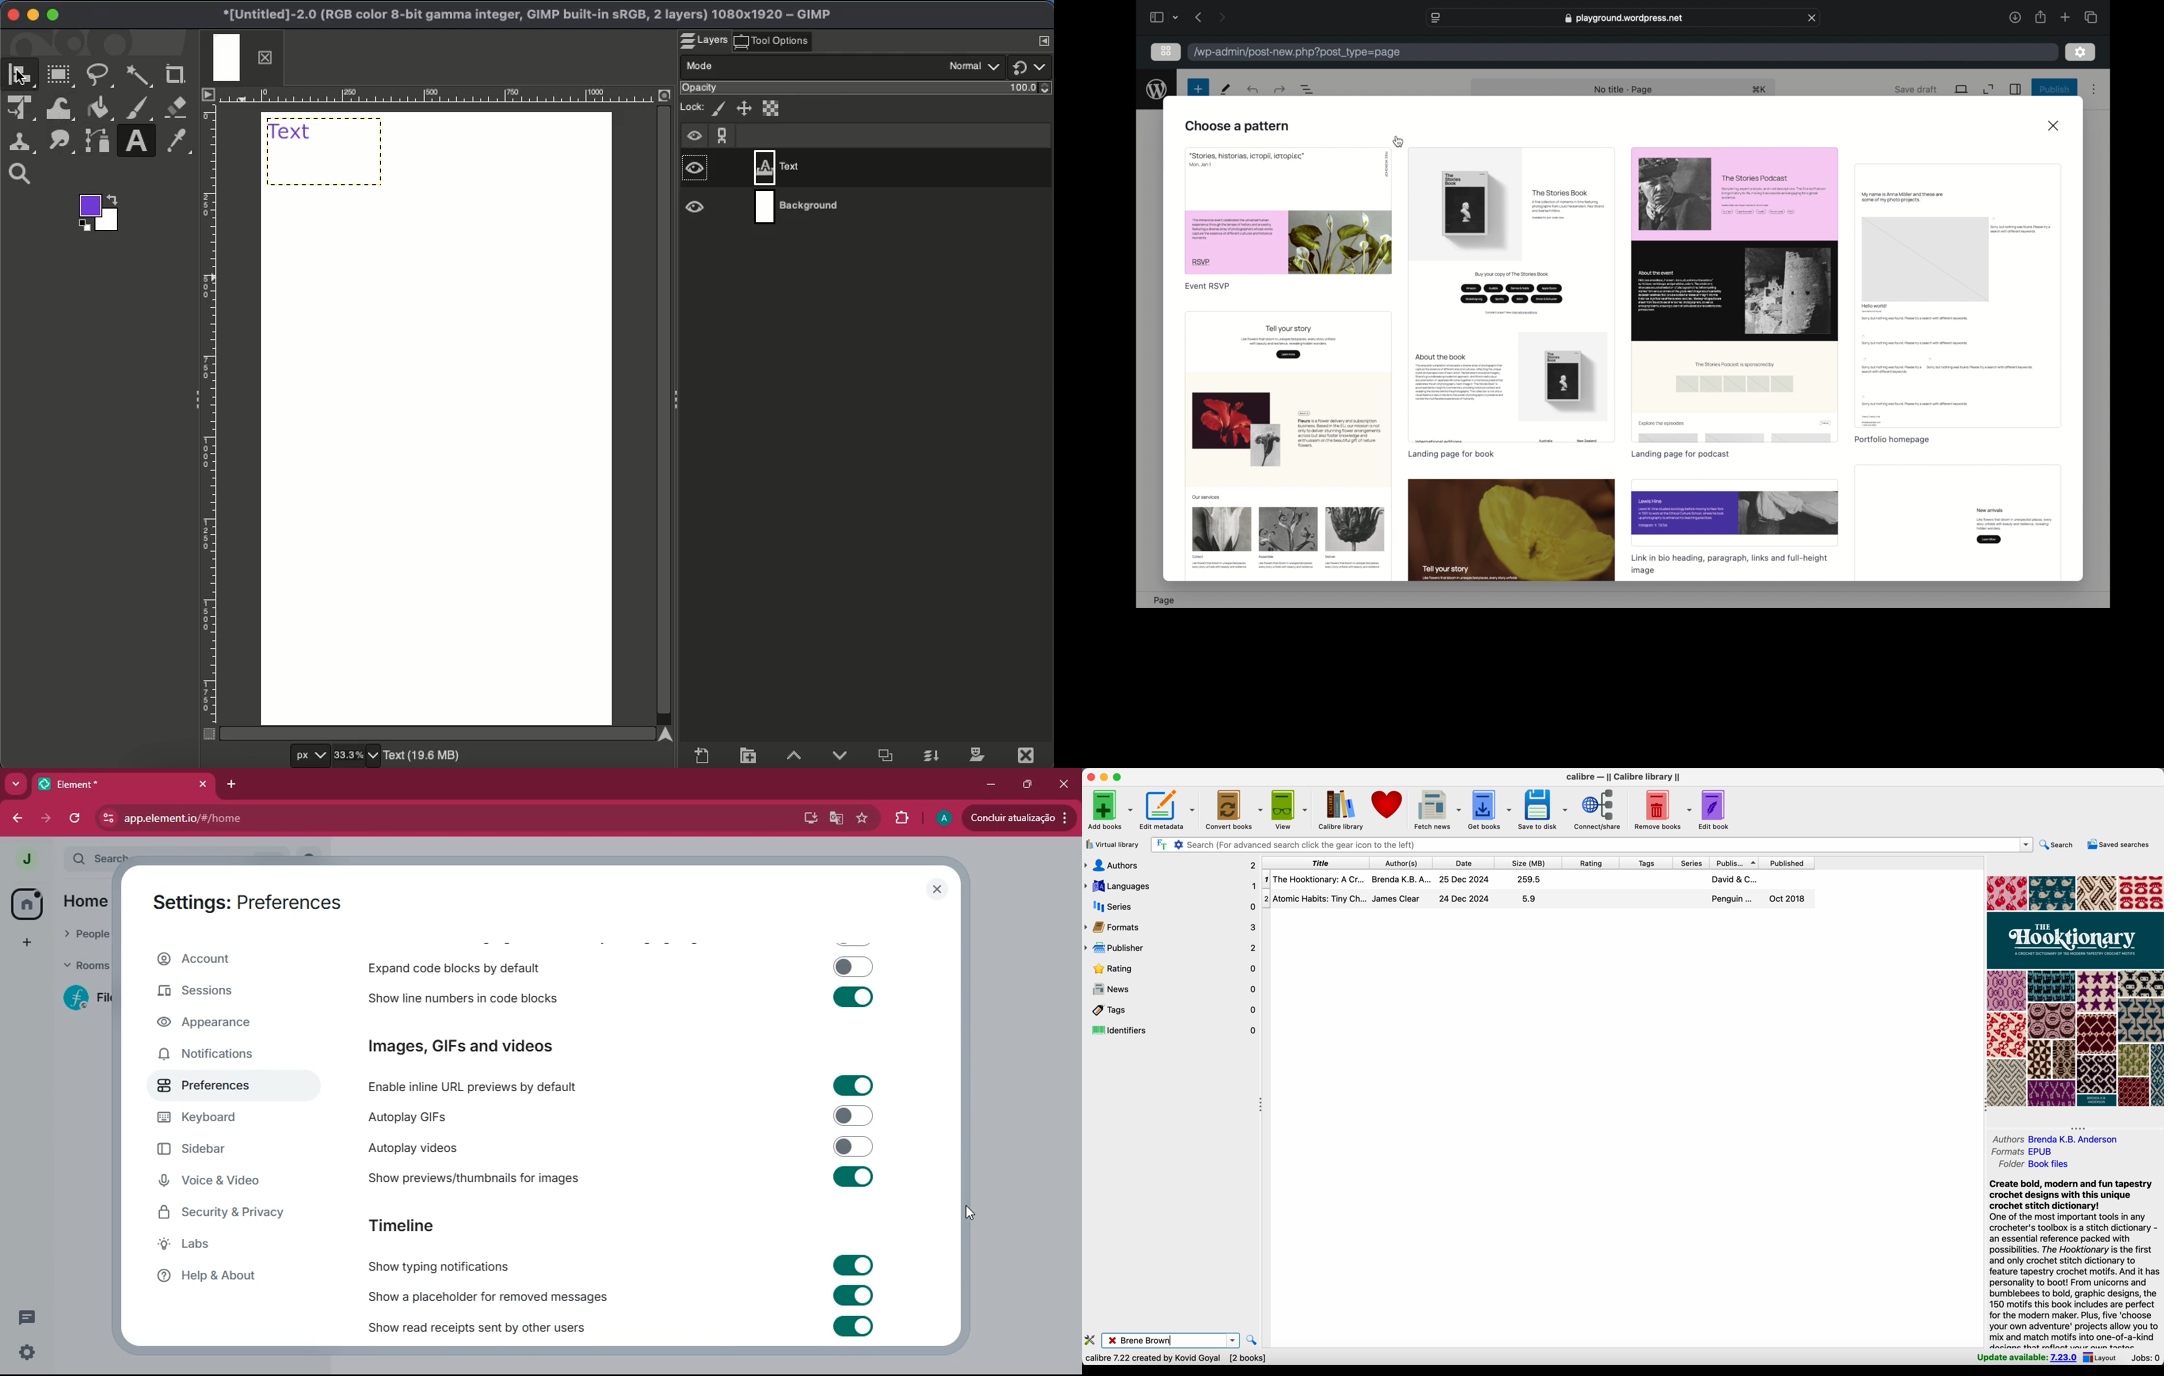 This screenshot has height=1400, width=2184. Describe the element at coordinates (1958, 524) in the screenshot. I see `preview` at that location.